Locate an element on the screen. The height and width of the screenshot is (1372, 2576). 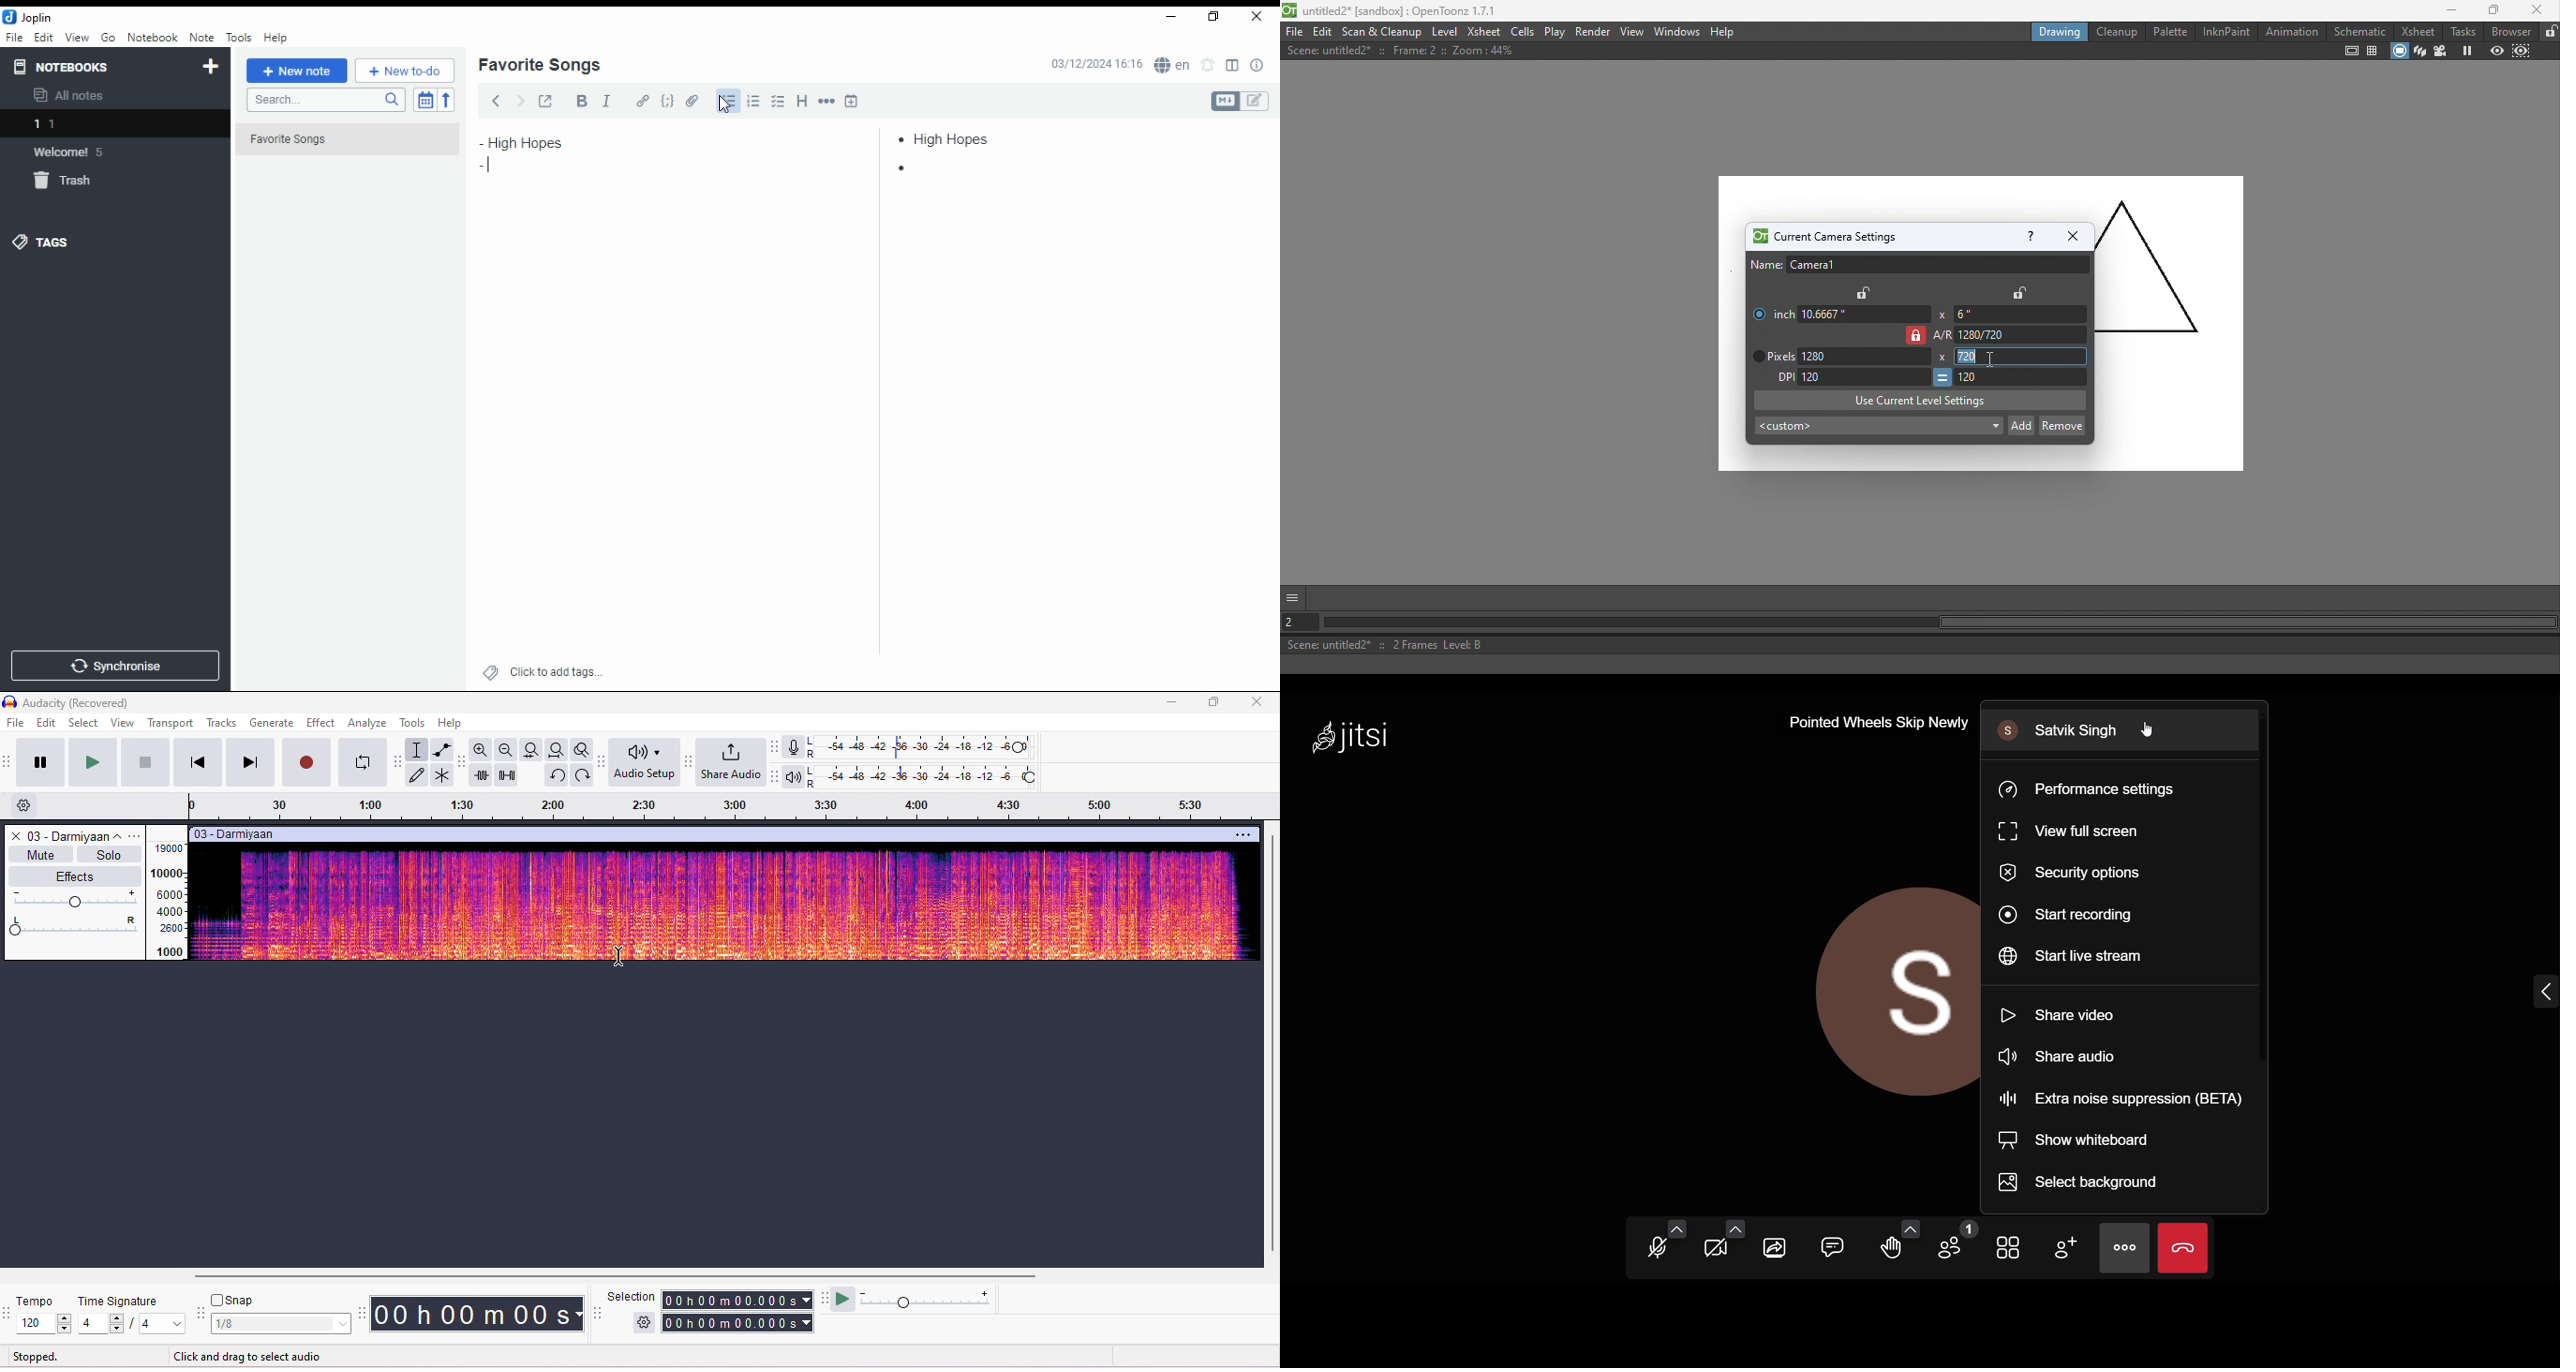
previous is located at coordinates (197, 762).